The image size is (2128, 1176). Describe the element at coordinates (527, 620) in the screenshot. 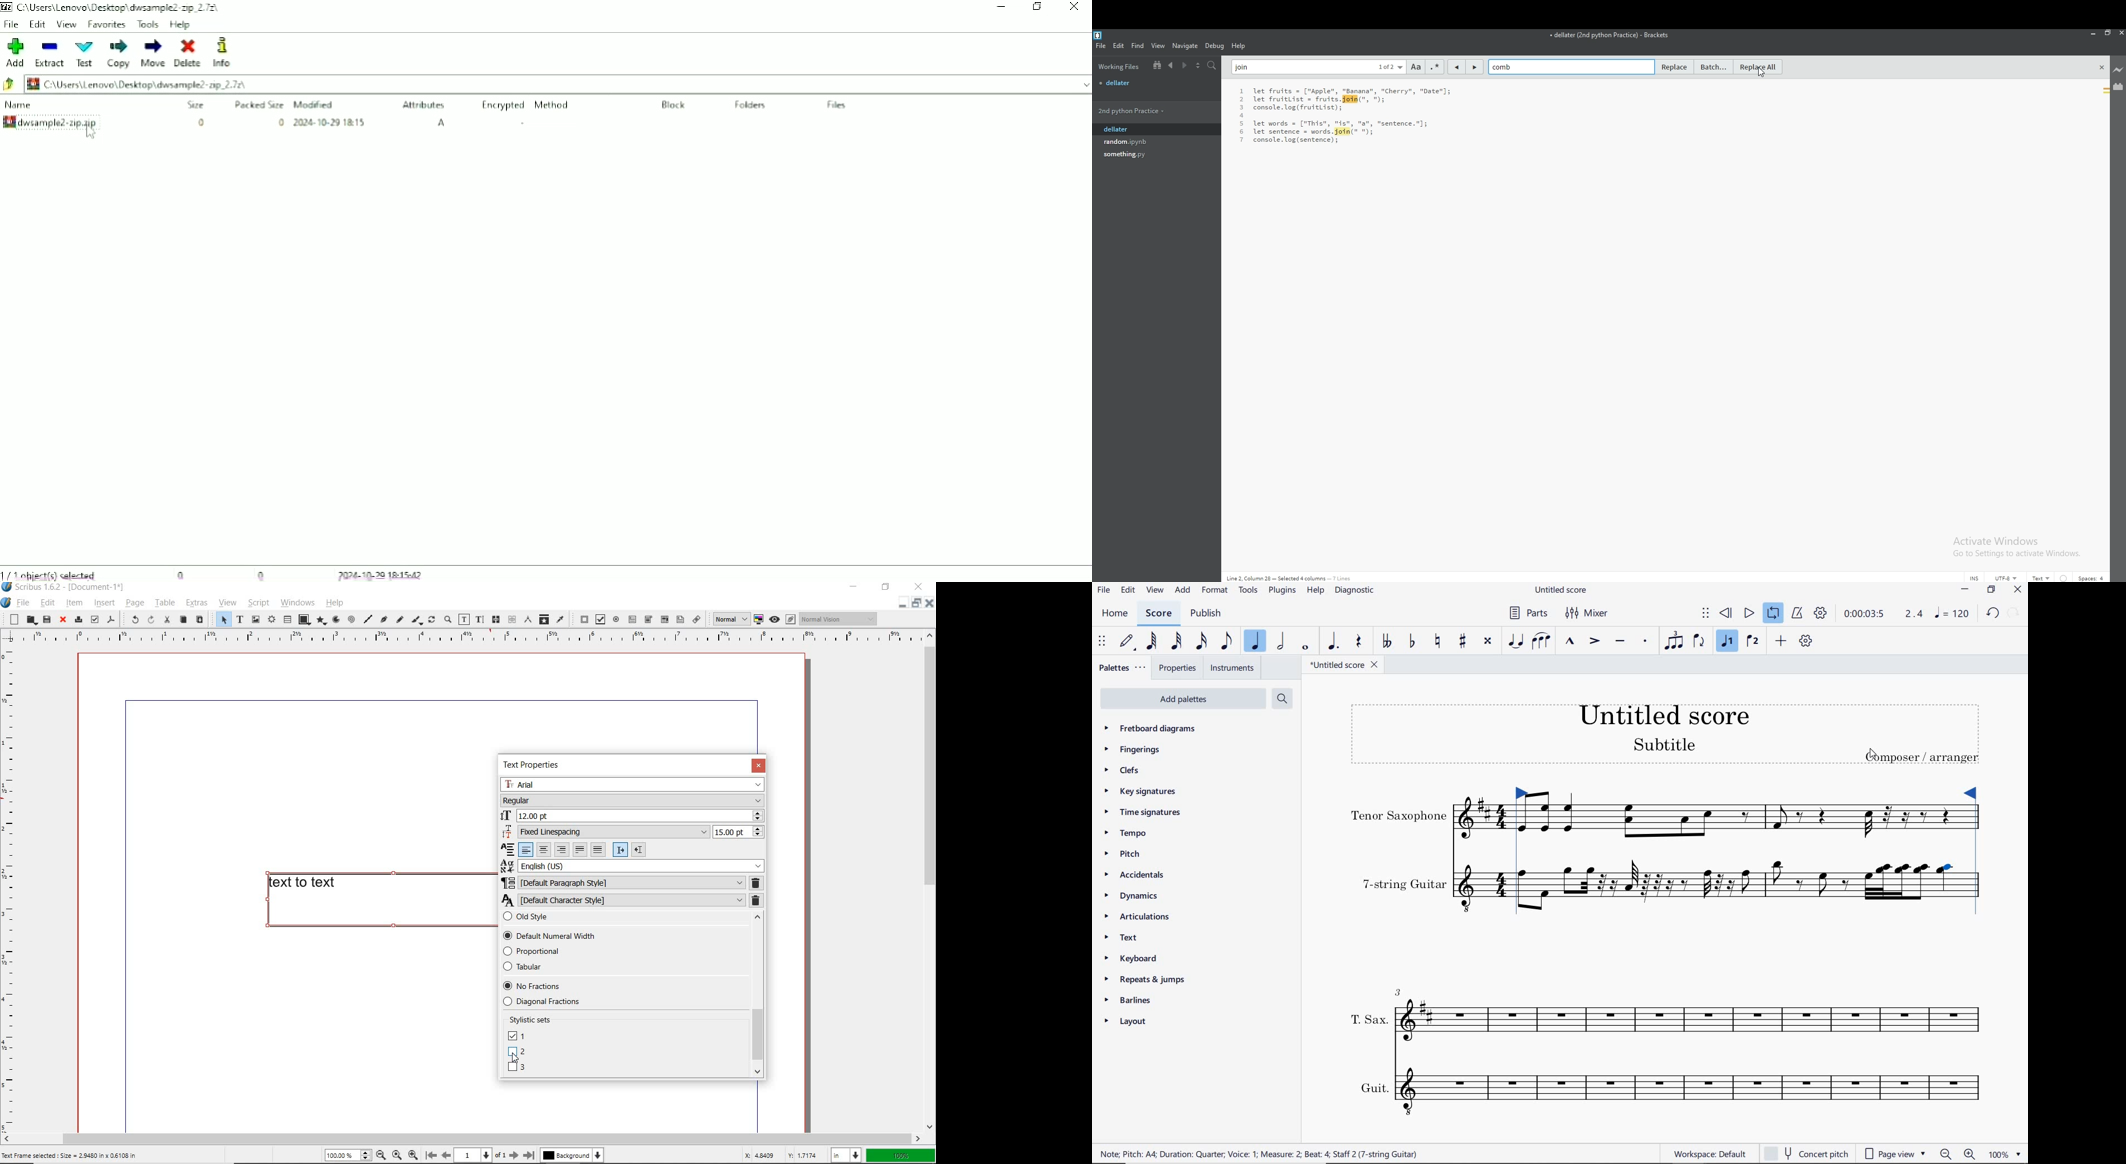

I see `measurements` at that location.